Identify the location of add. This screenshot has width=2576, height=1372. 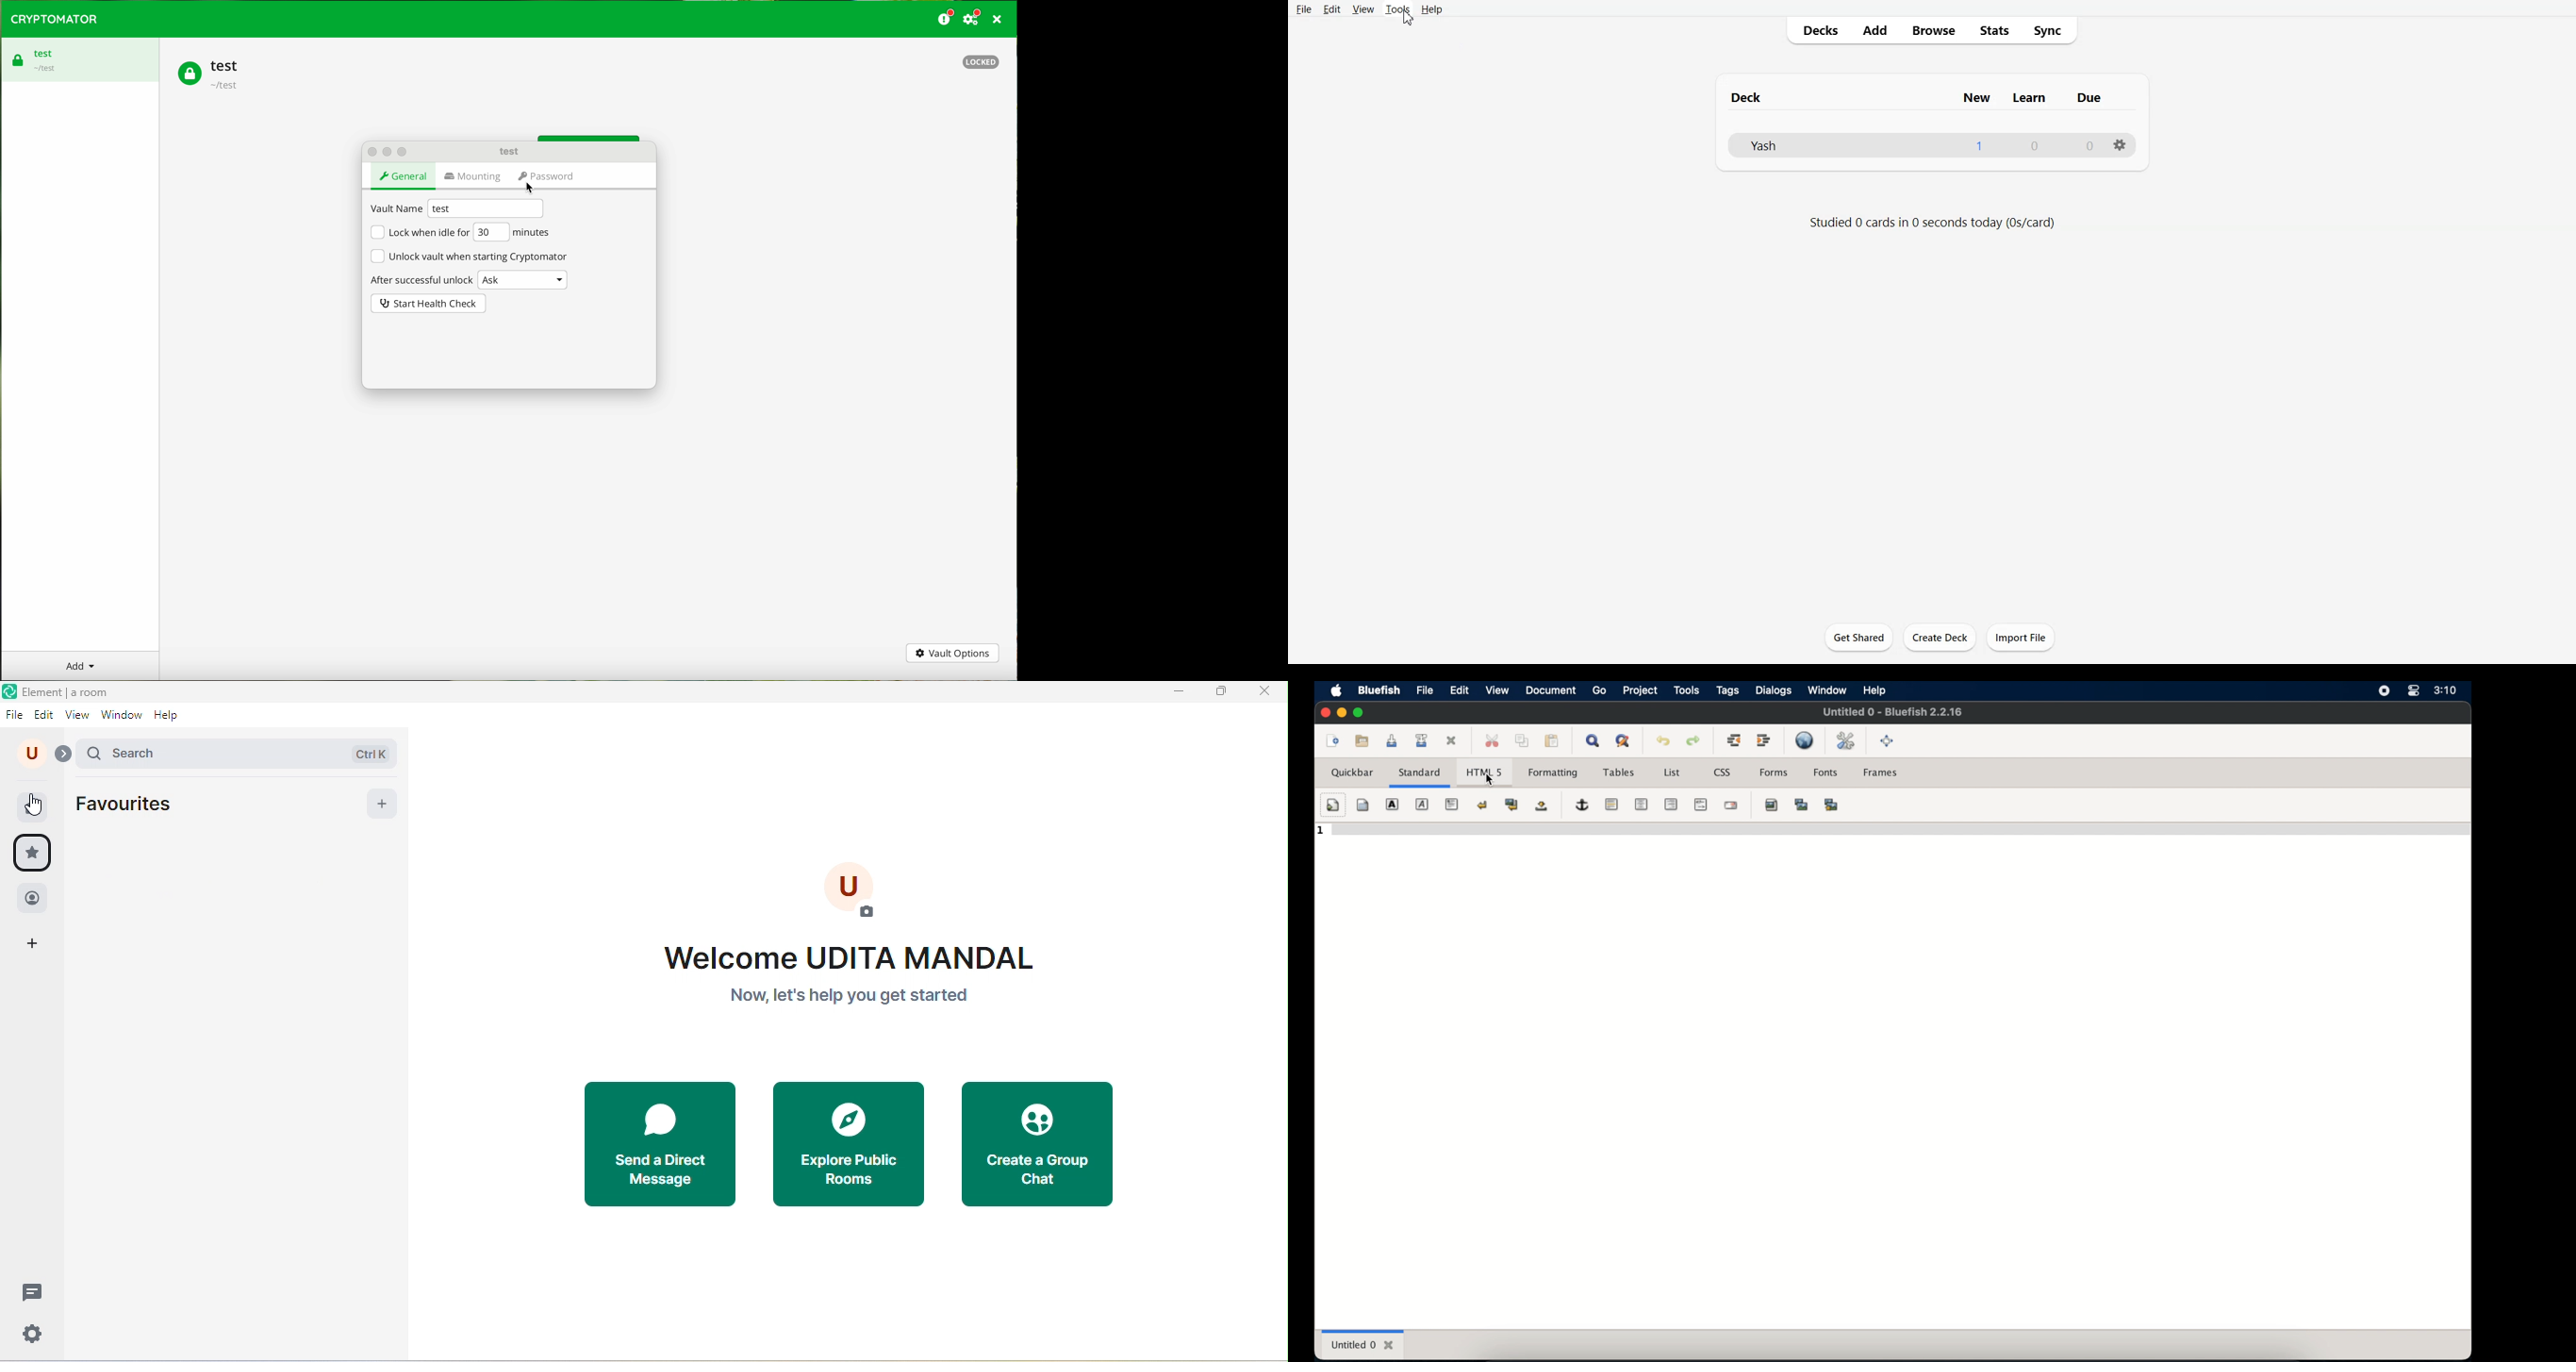
(379, 802).